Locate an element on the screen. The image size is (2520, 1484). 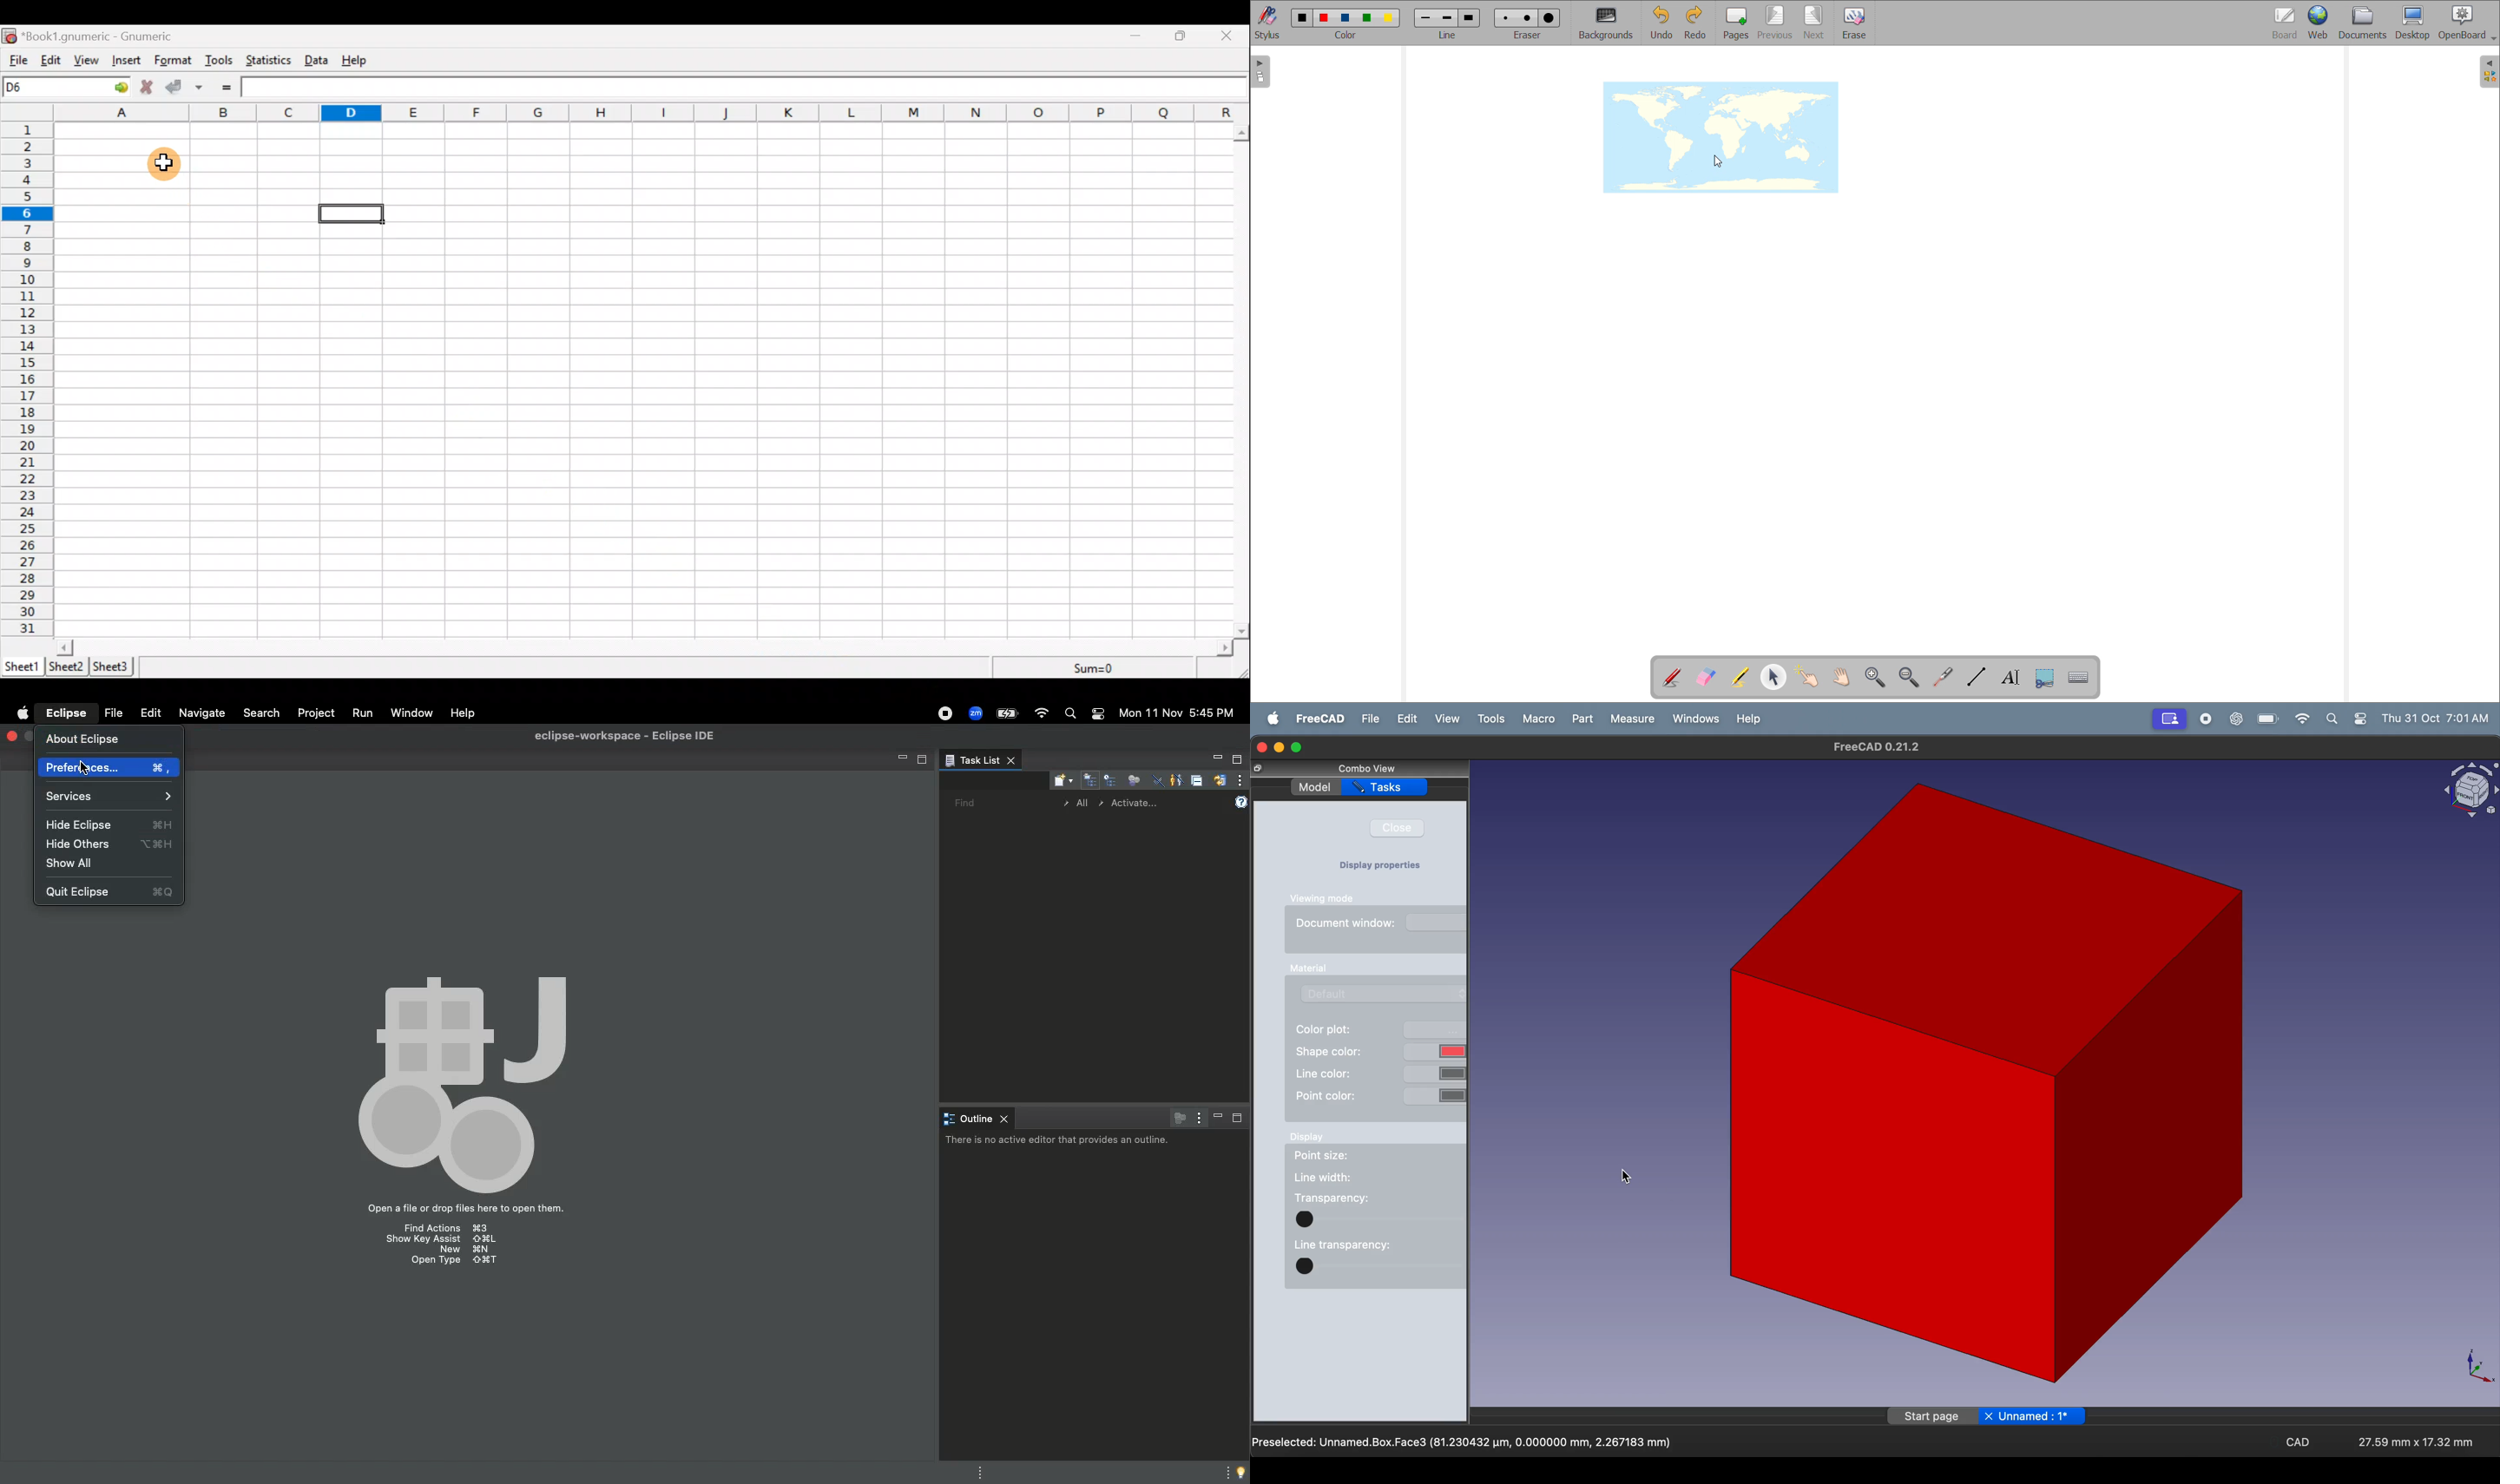
erase annotations is located at coordinates (1705, 676).